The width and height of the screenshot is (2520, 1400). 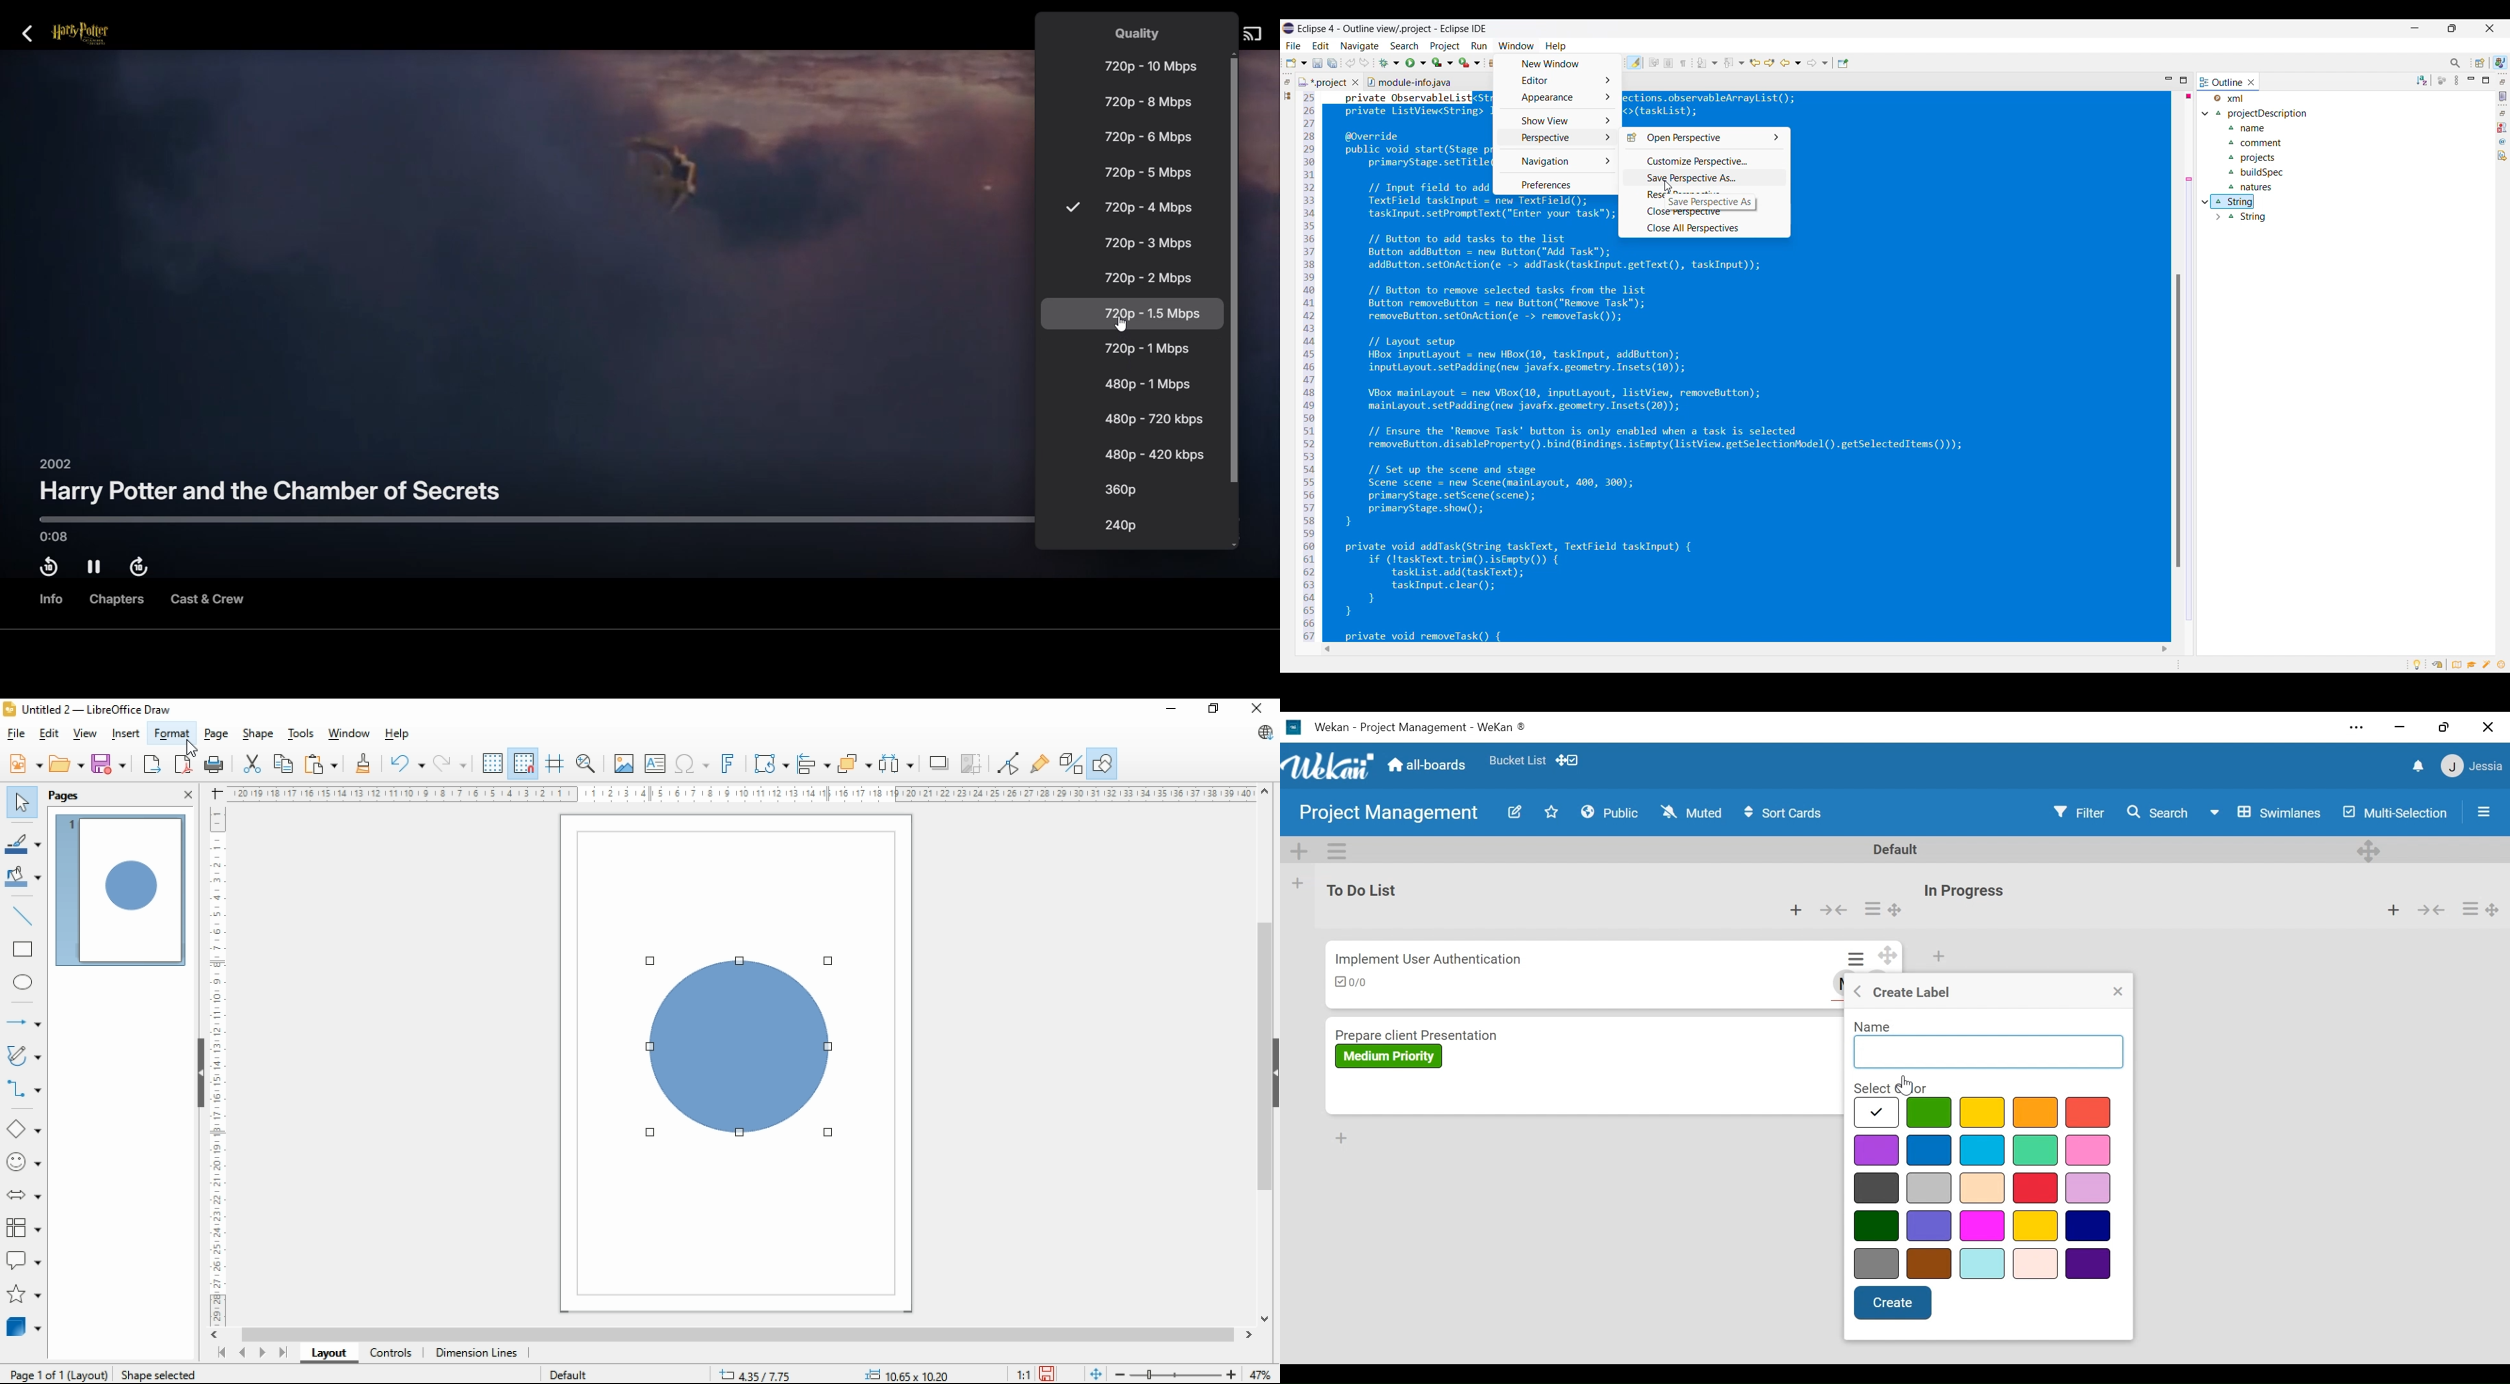 What do you see at coordinates (349, 733) in the screenshot?
I see `window` at bounding box center [349, 733].